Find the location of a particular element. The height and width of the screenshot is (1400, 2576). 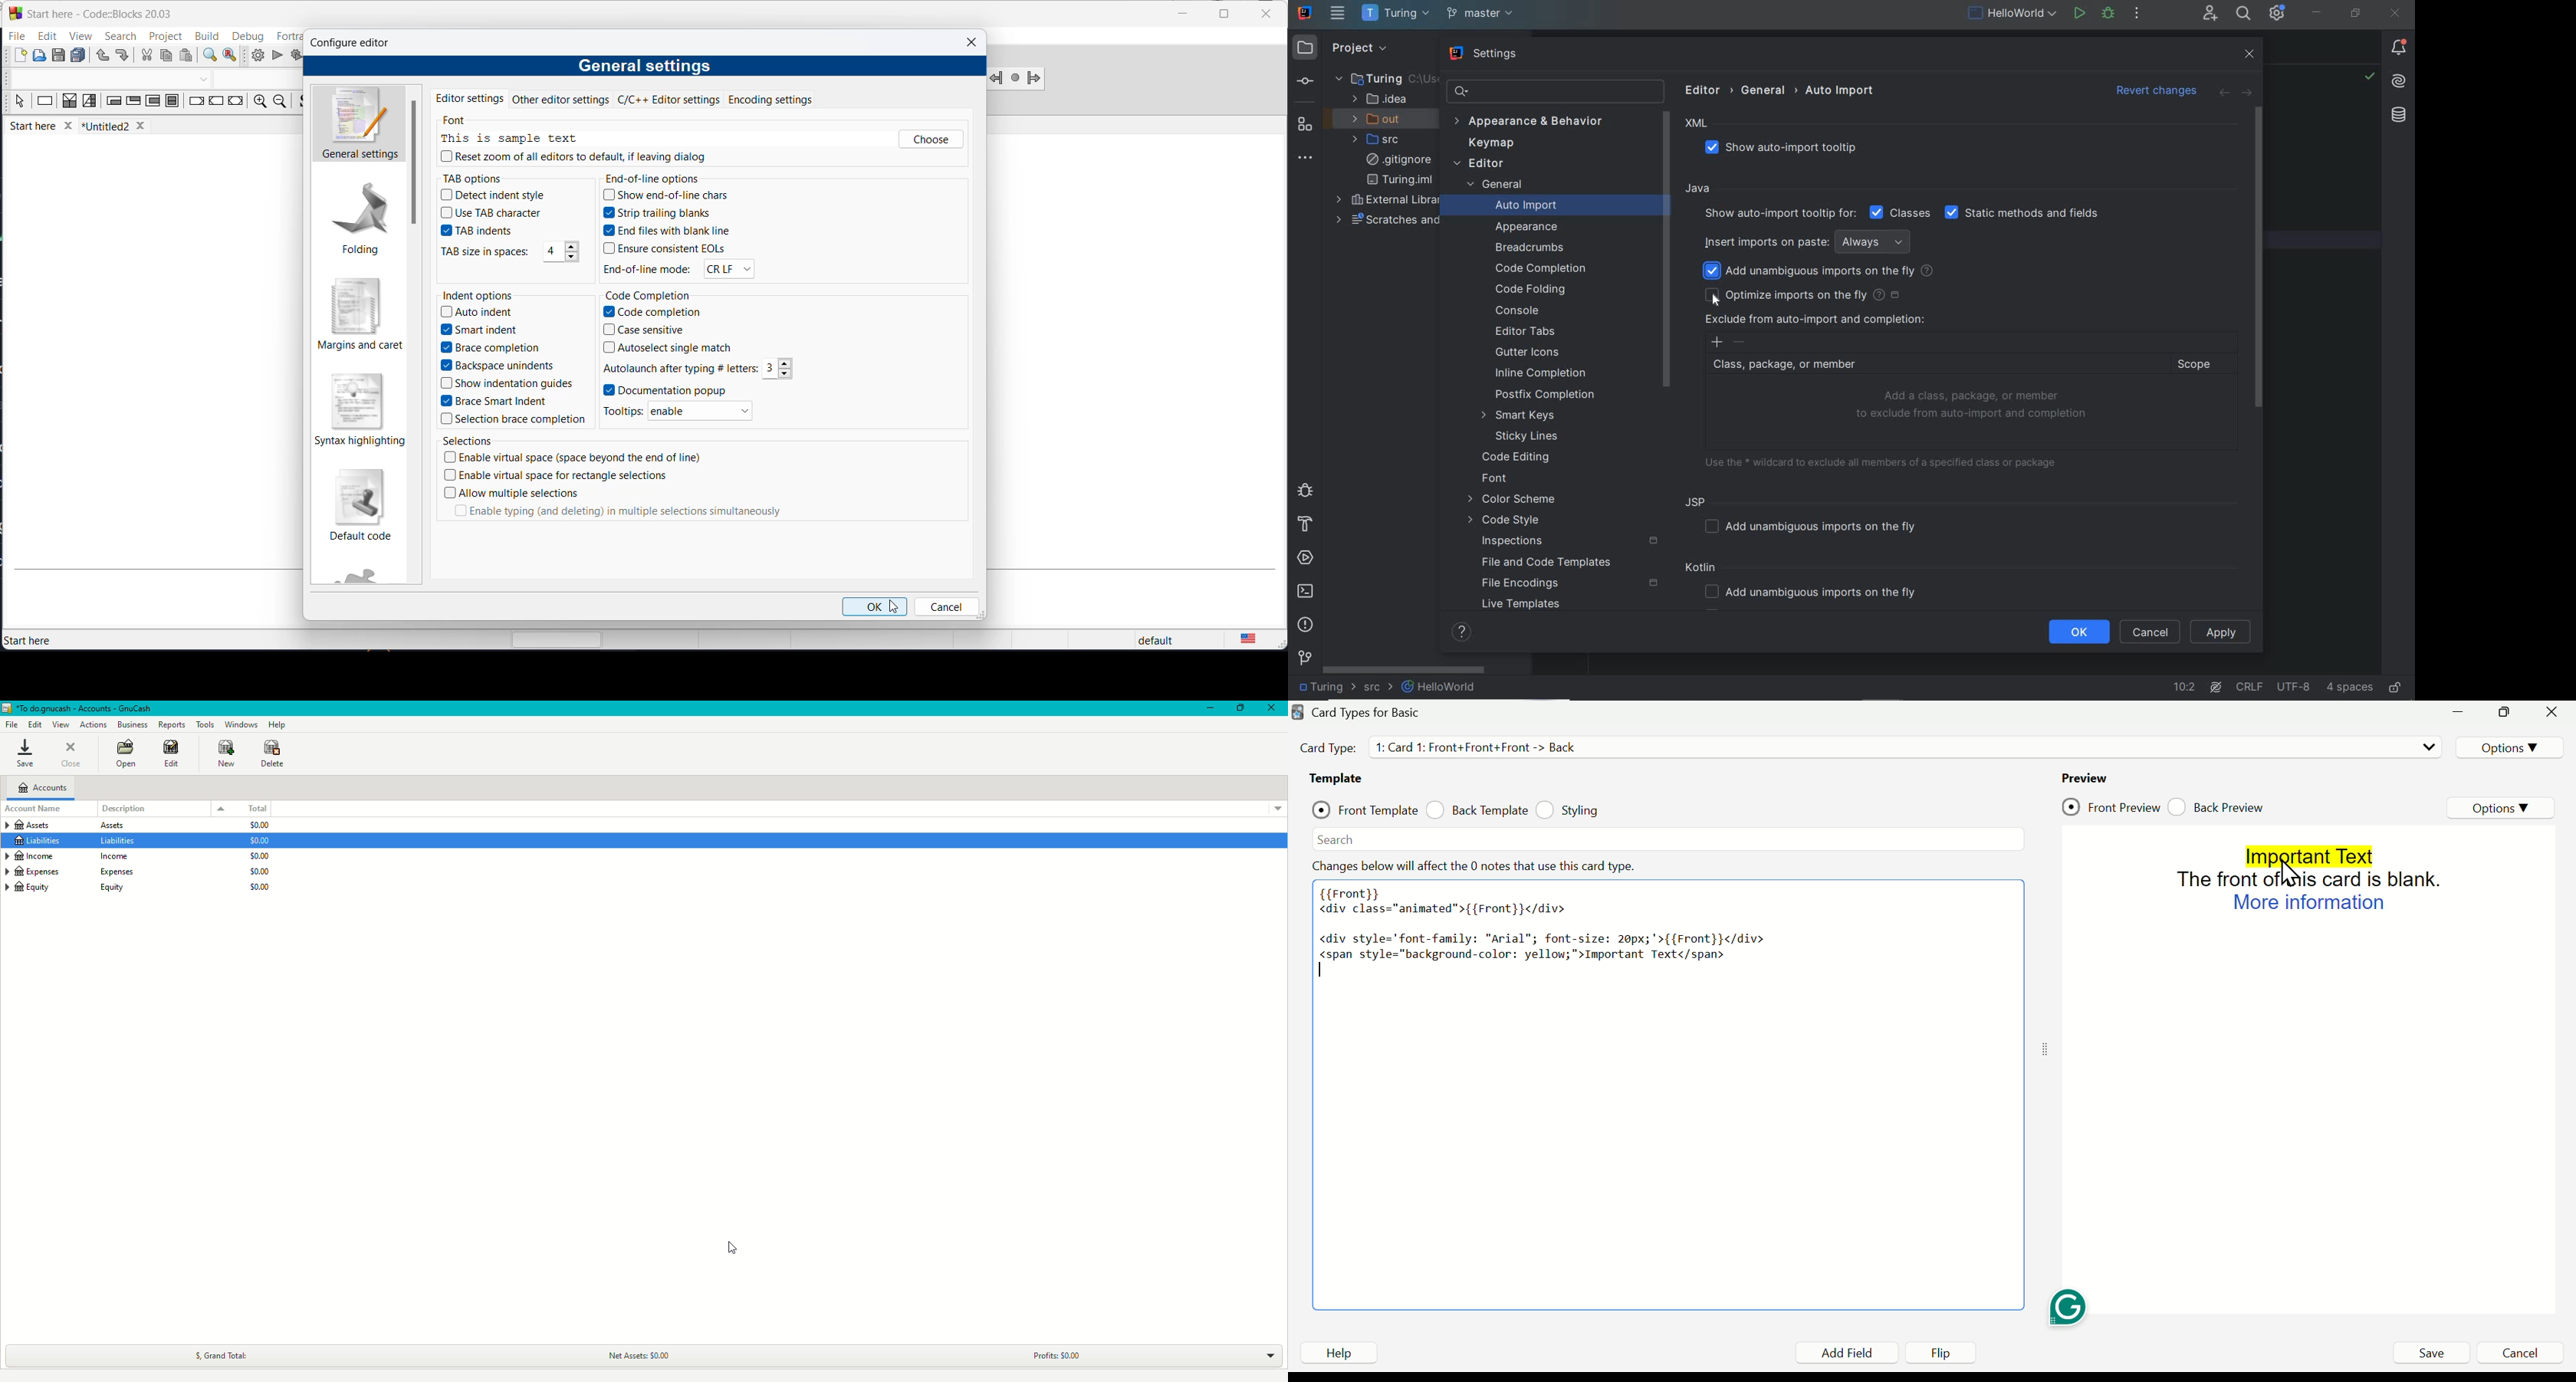

Total is located at coordinates (263, 809).